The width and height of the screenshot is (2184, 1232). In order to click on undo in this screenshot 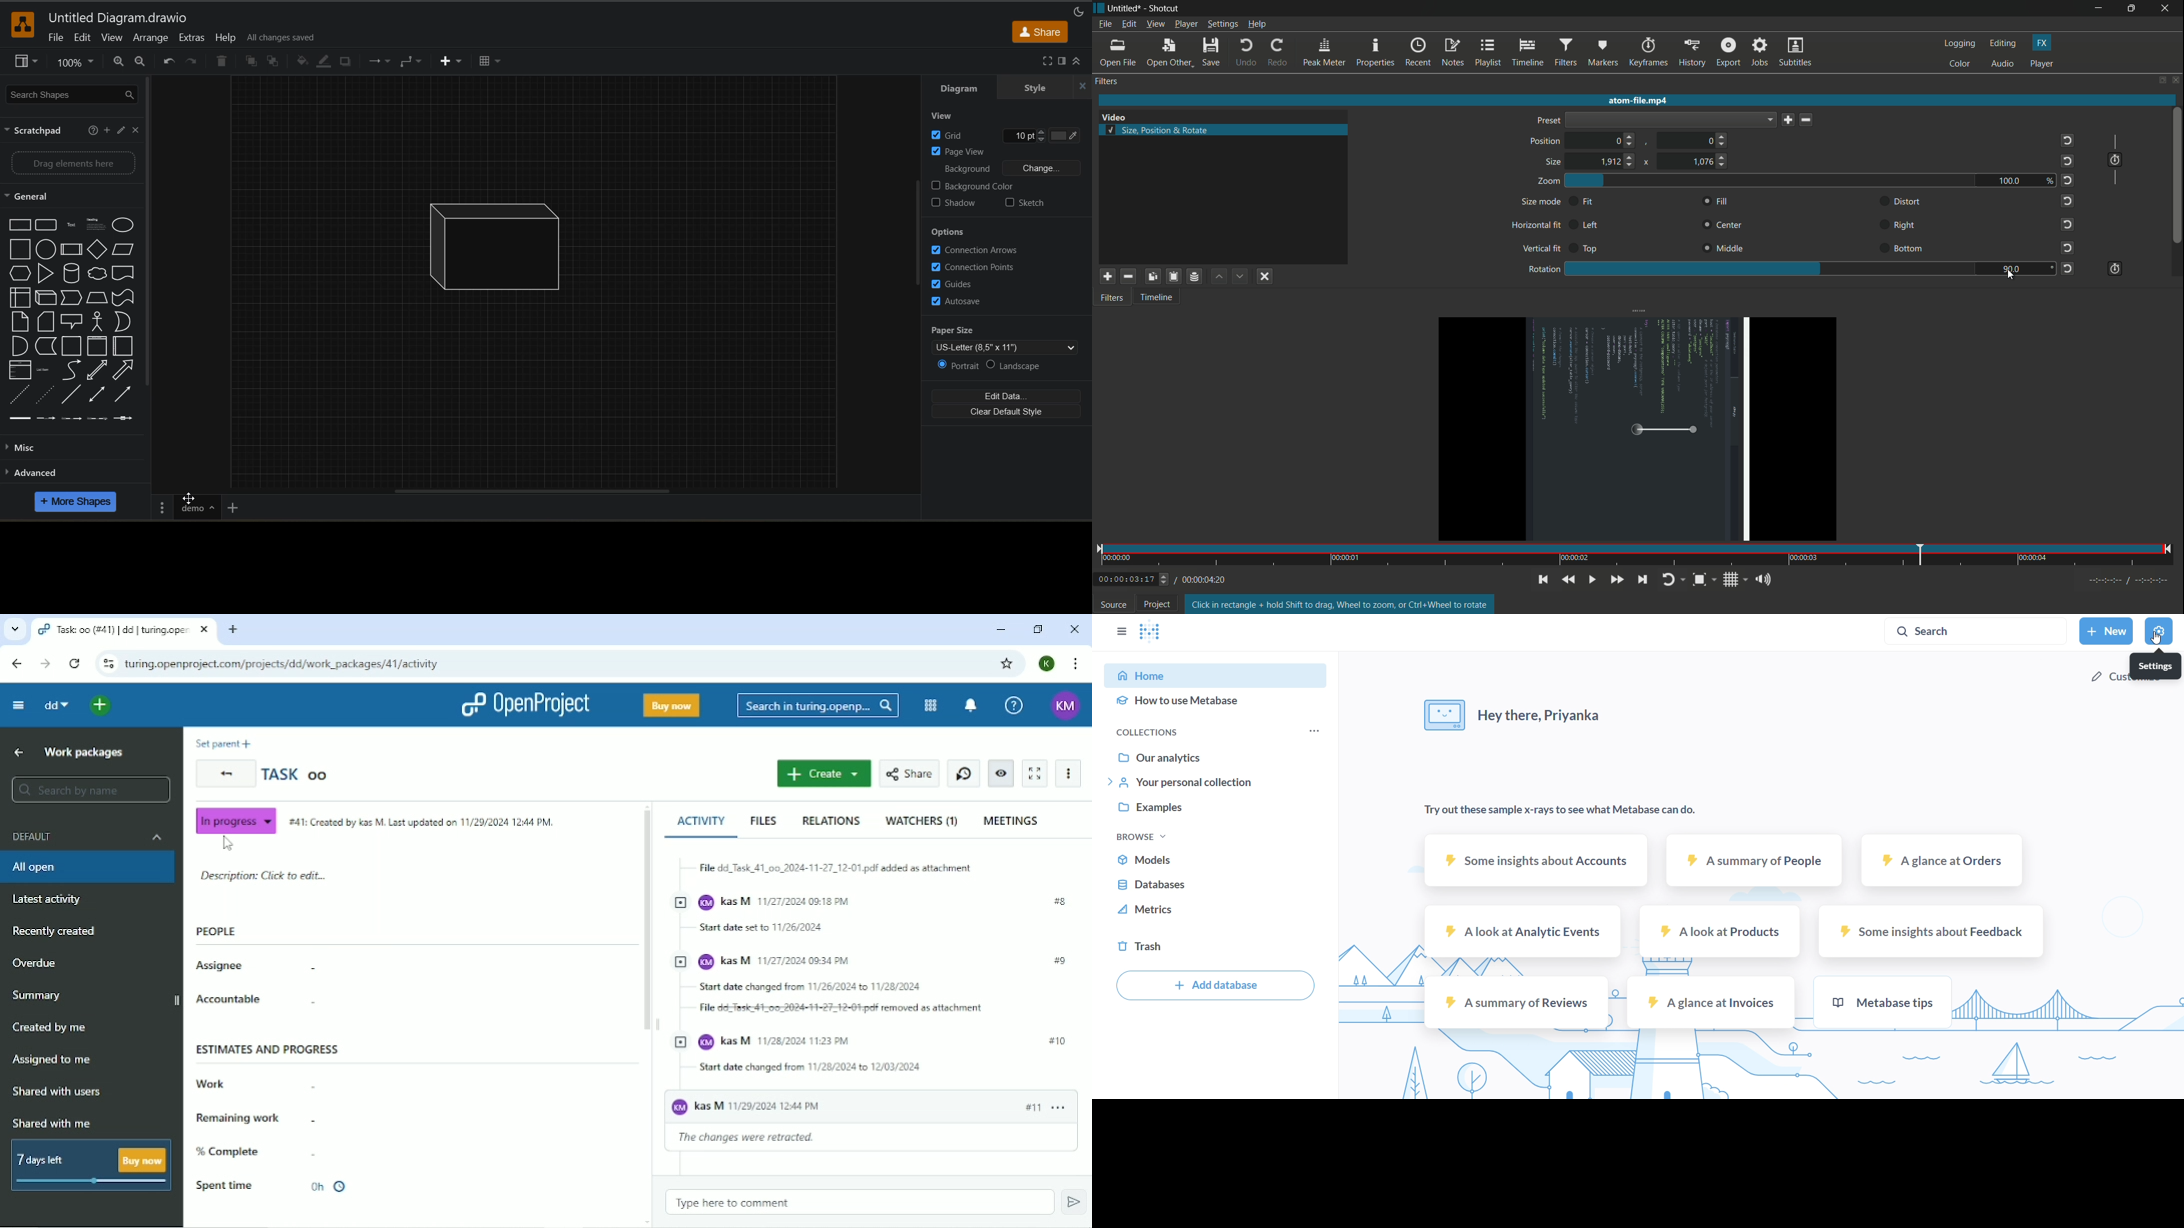, I will do `click(1243, 53)`.